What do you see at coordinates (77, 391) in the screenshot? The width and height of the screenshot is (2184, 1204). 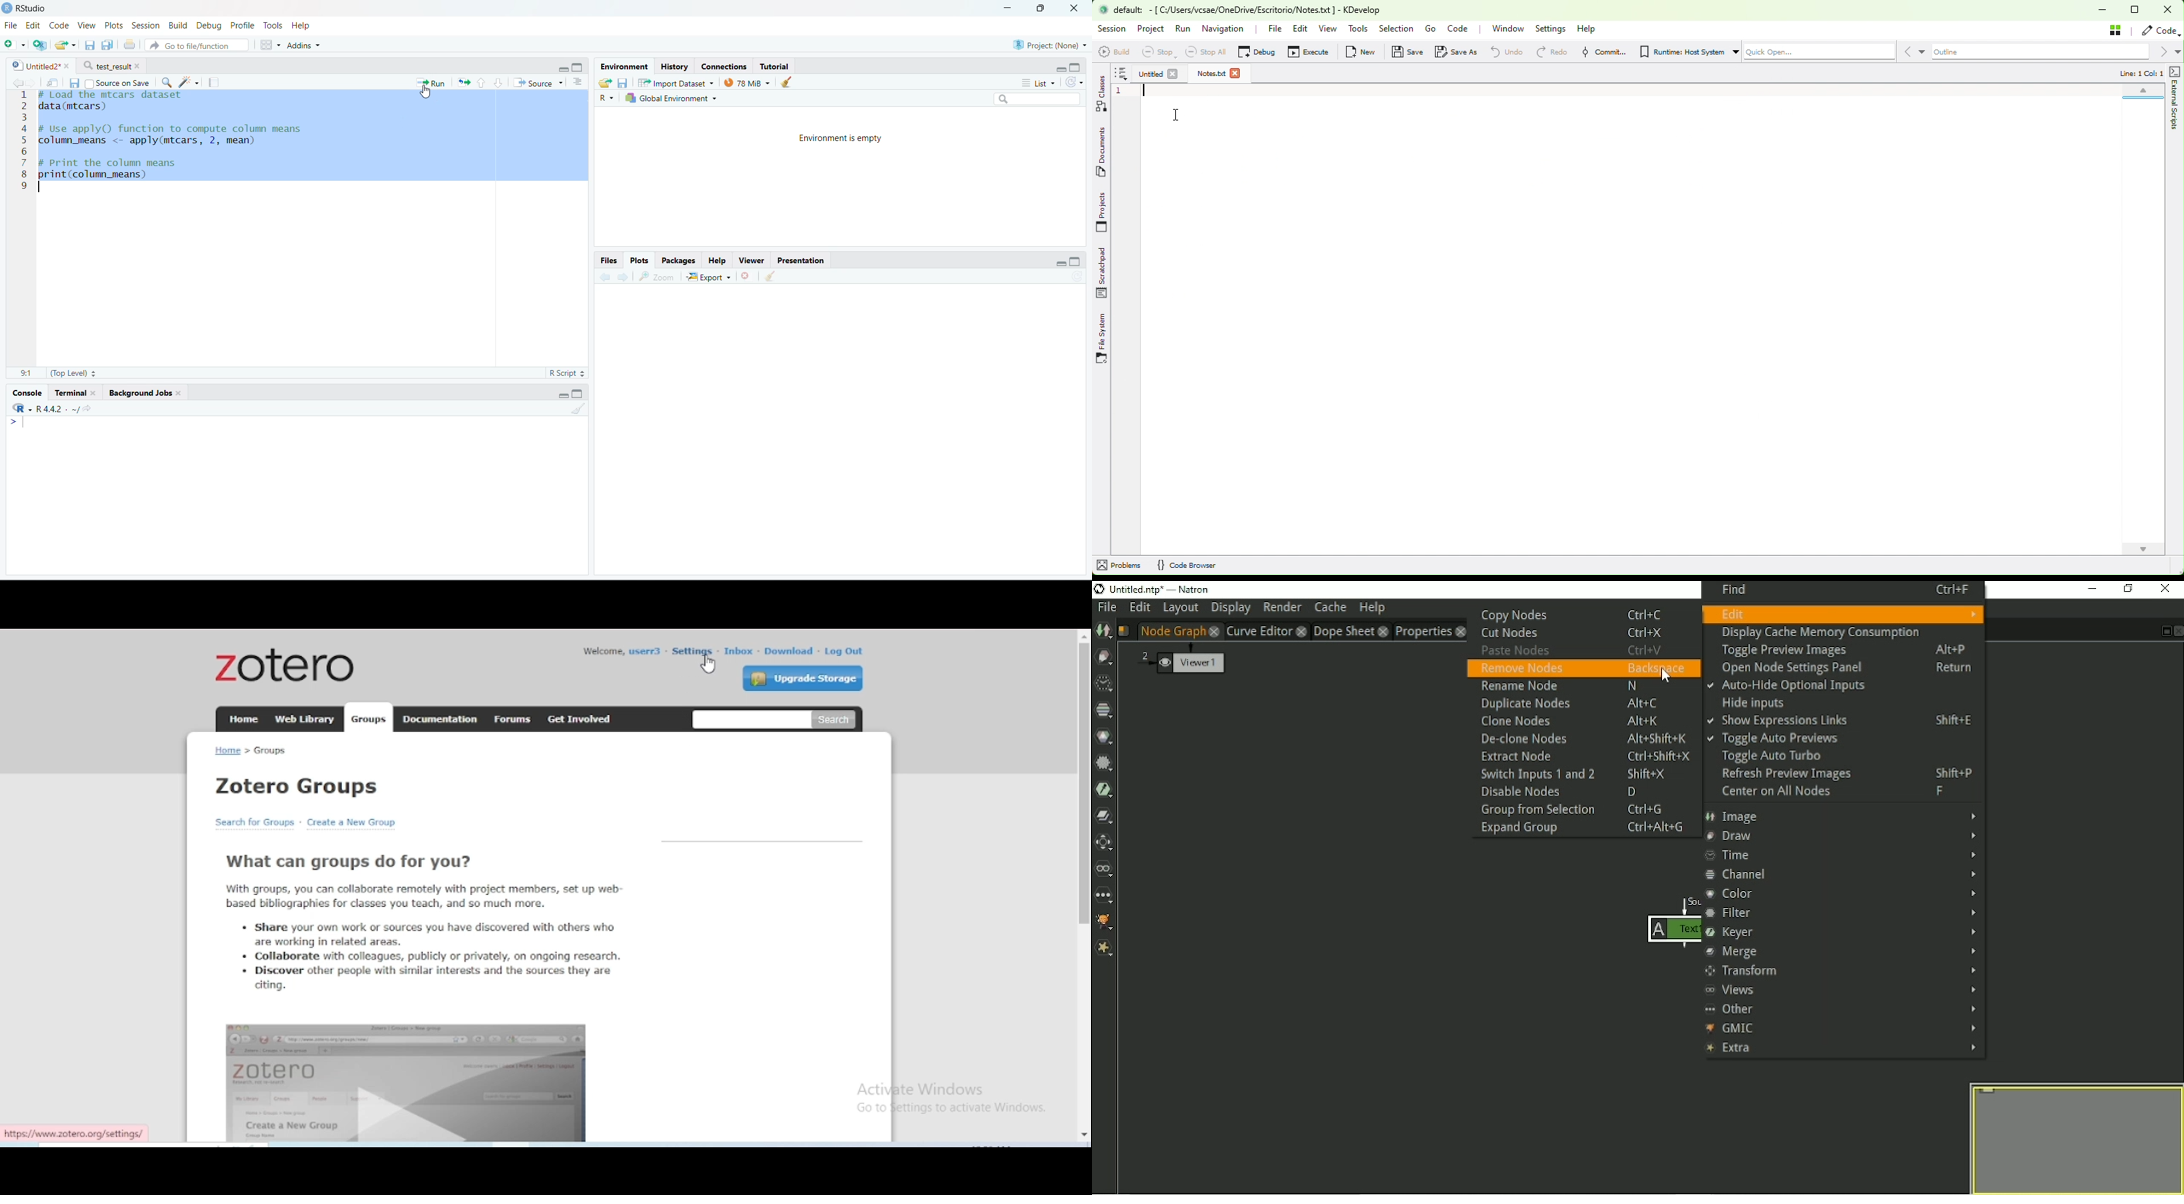 I see `Terminal` at bounding box center [77, 391].